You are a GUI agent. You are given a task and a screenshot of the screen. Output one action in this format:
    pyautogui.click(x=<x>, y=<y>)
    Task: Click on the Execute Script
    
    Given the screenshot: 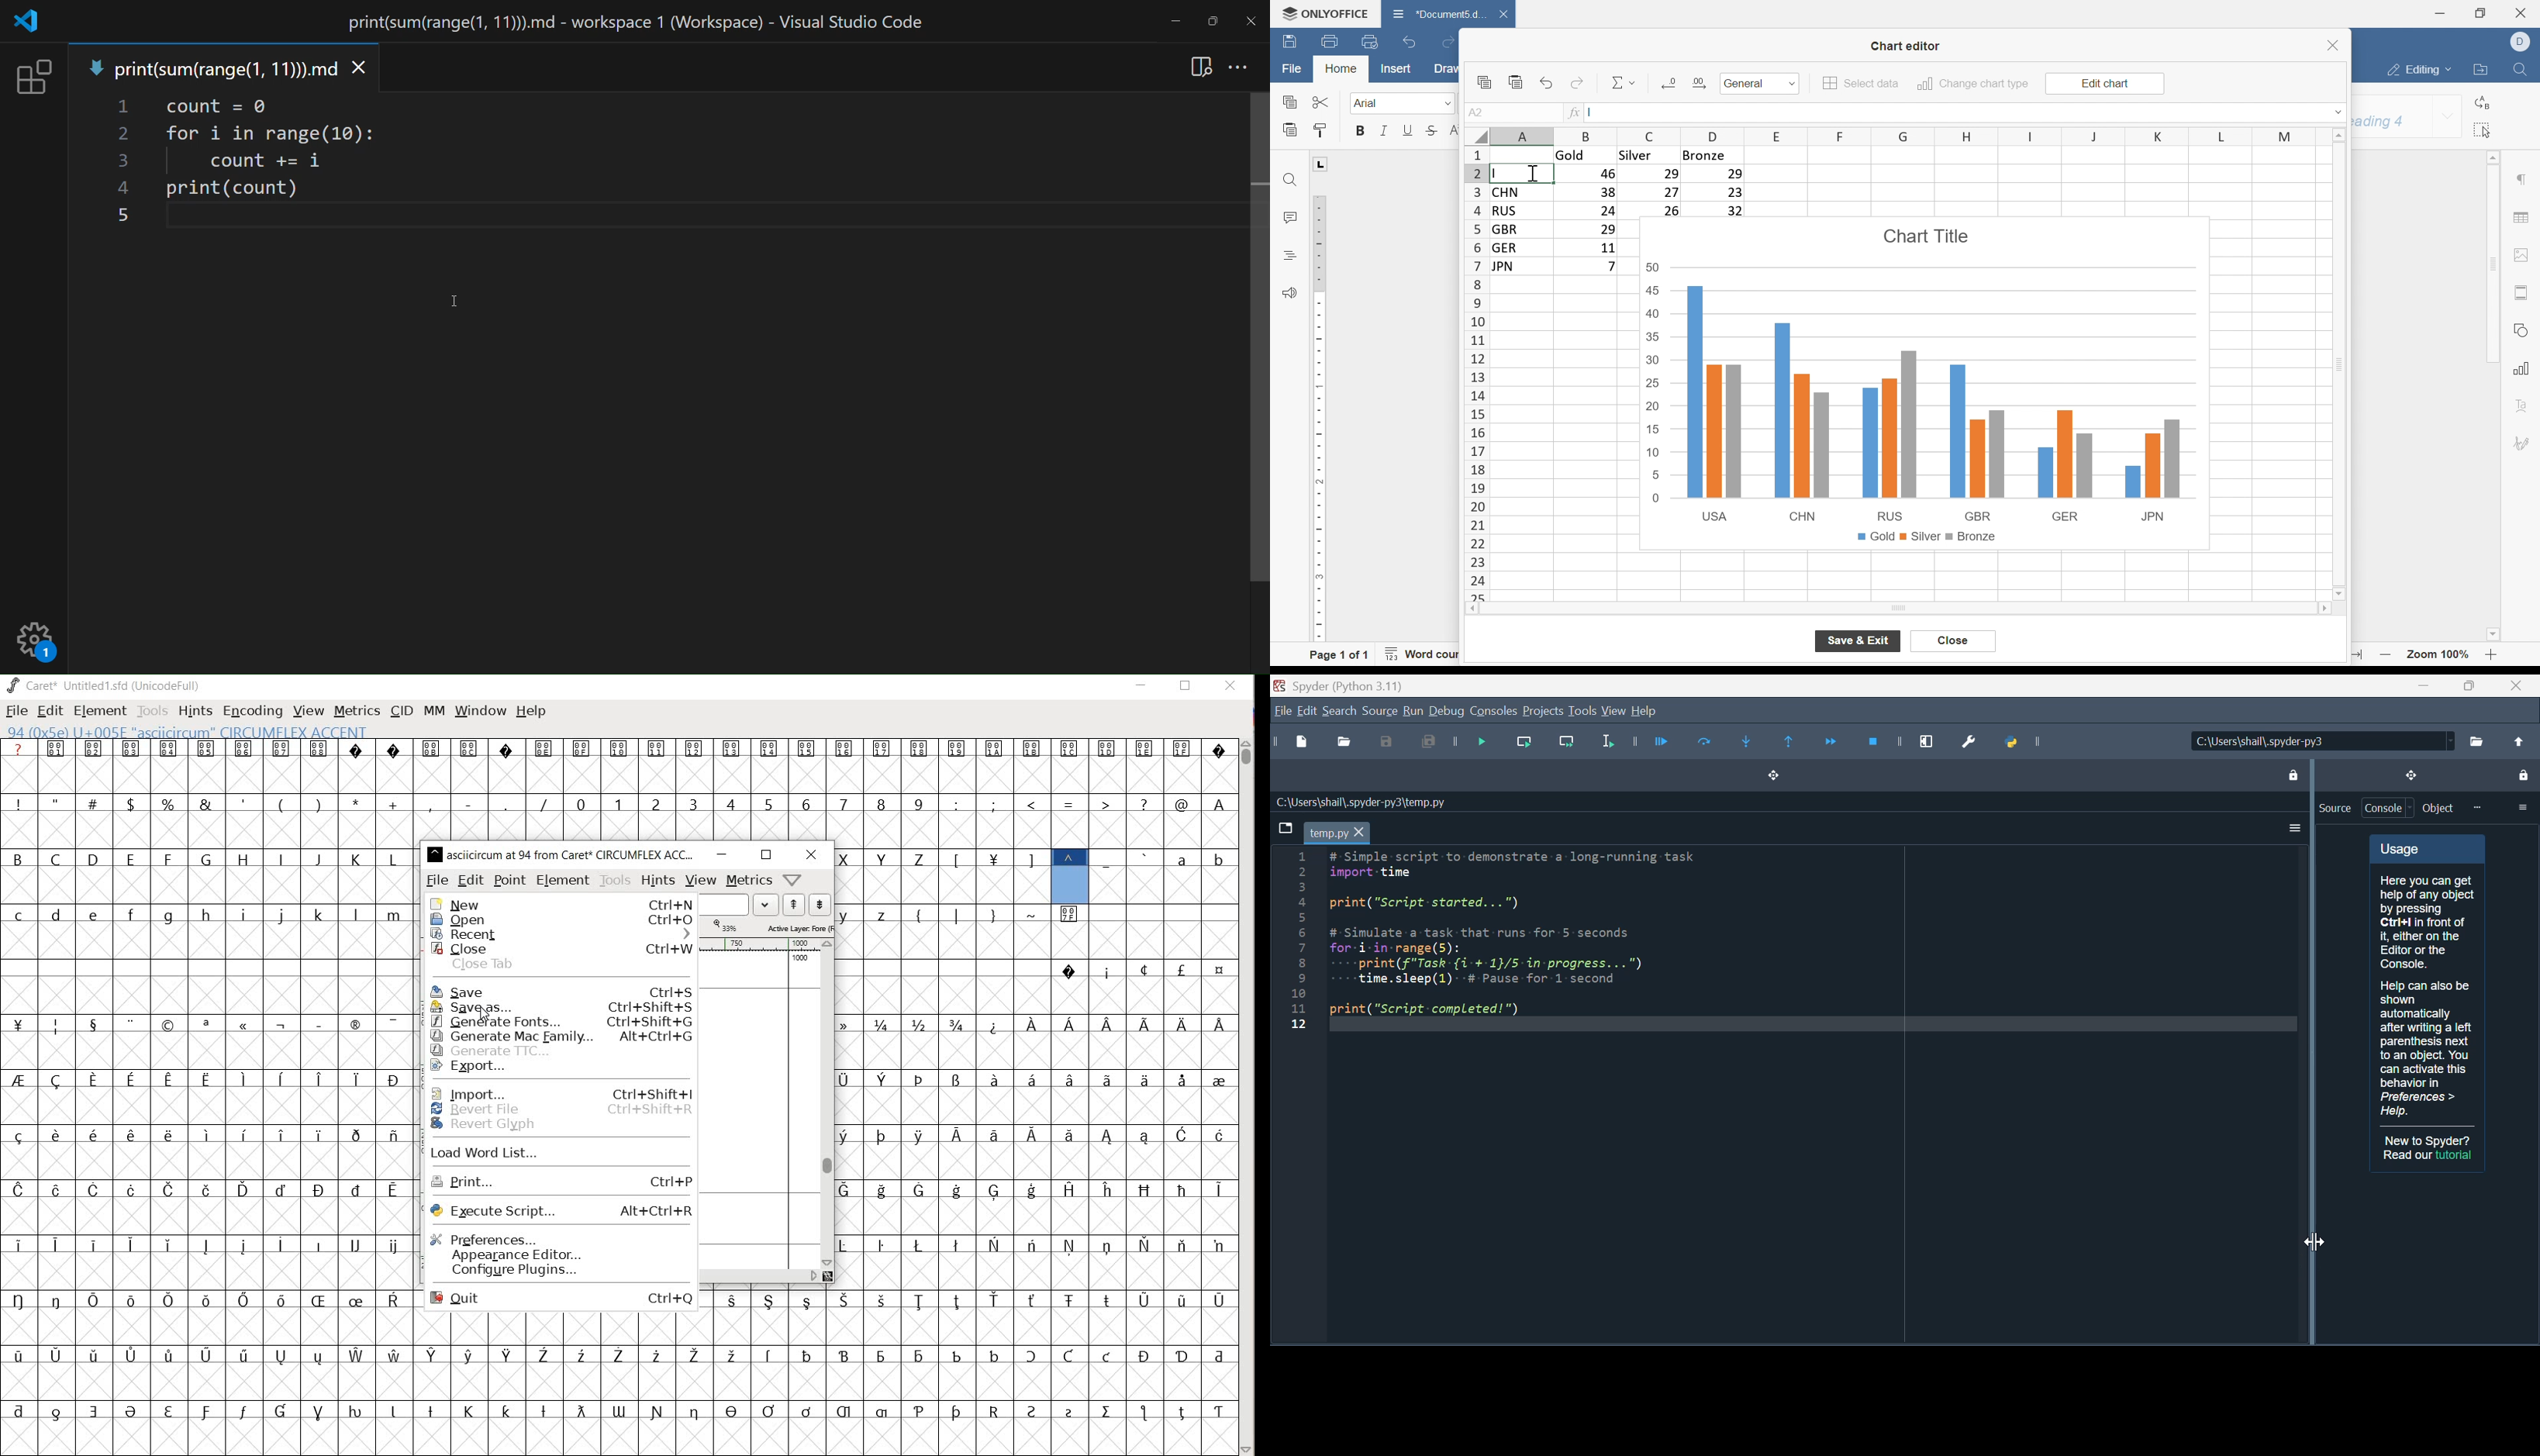 What is the action you would take?
    pyautogui.click(x=561, y=1212)
    